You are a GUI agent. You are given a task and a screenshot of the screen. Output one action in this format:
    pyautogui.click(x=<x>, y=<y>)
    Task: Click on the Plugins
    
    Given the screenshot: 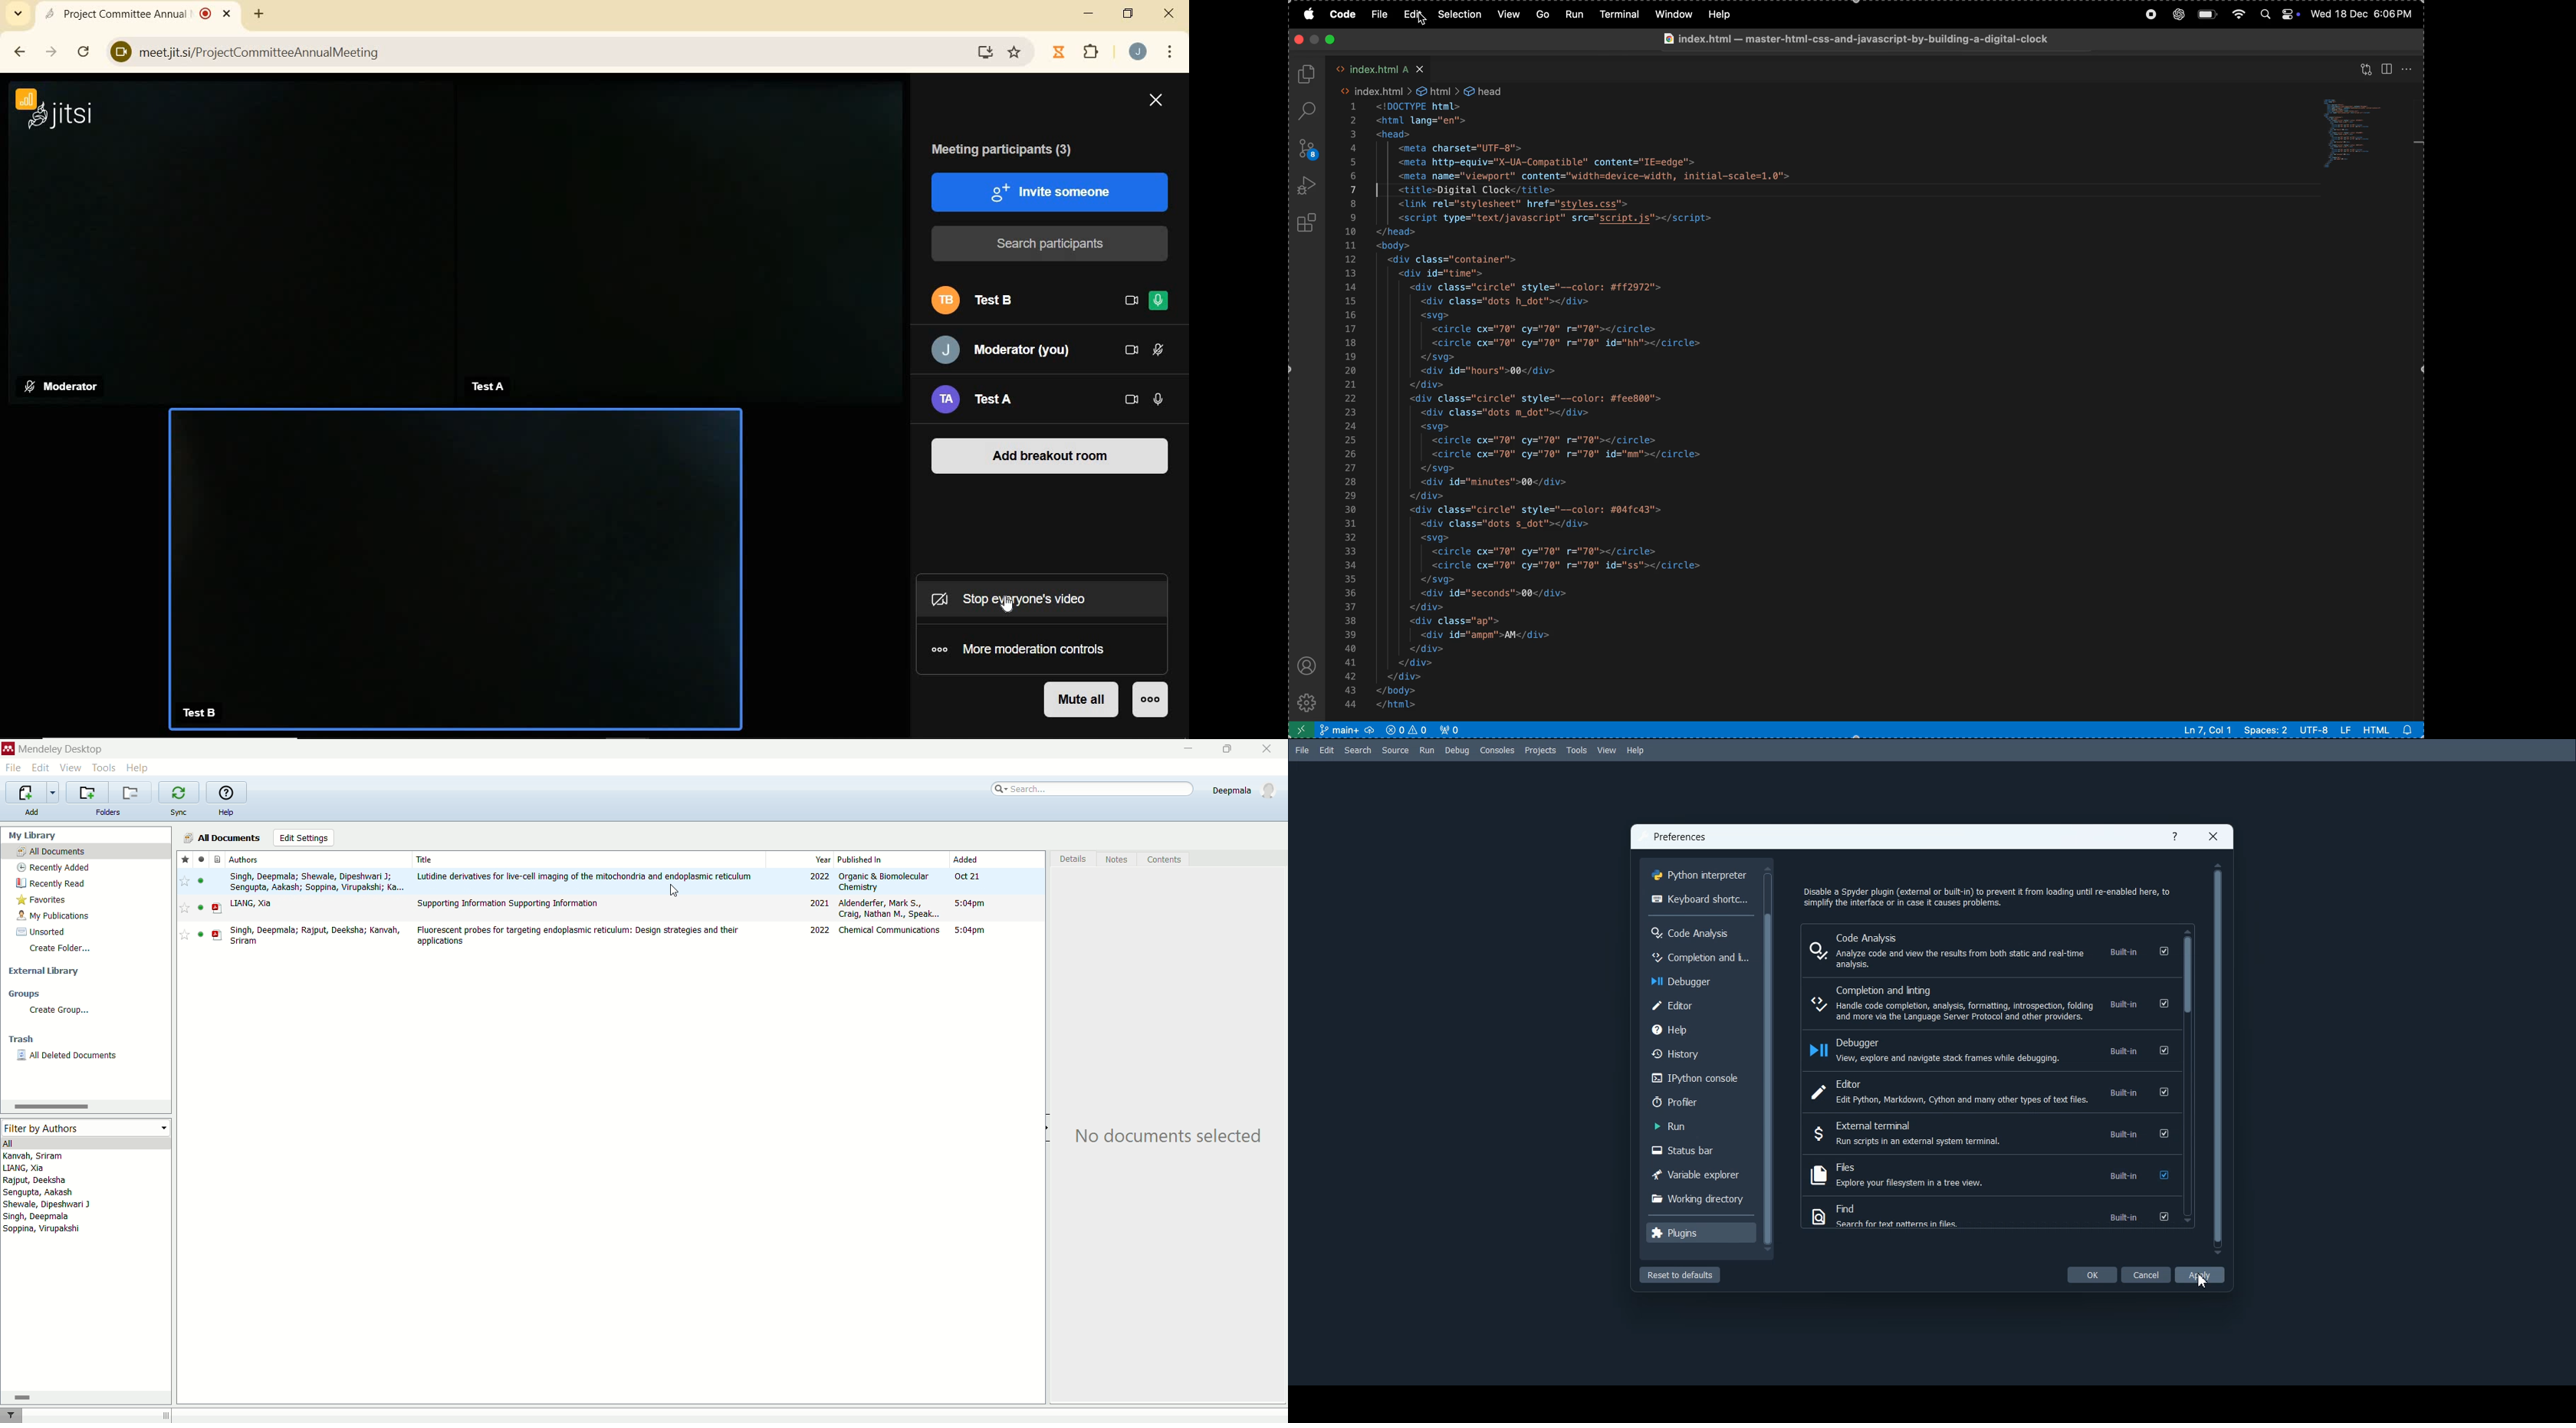 What is the action you would take?
    pyautogui.click(x=1701, y=1232)
    